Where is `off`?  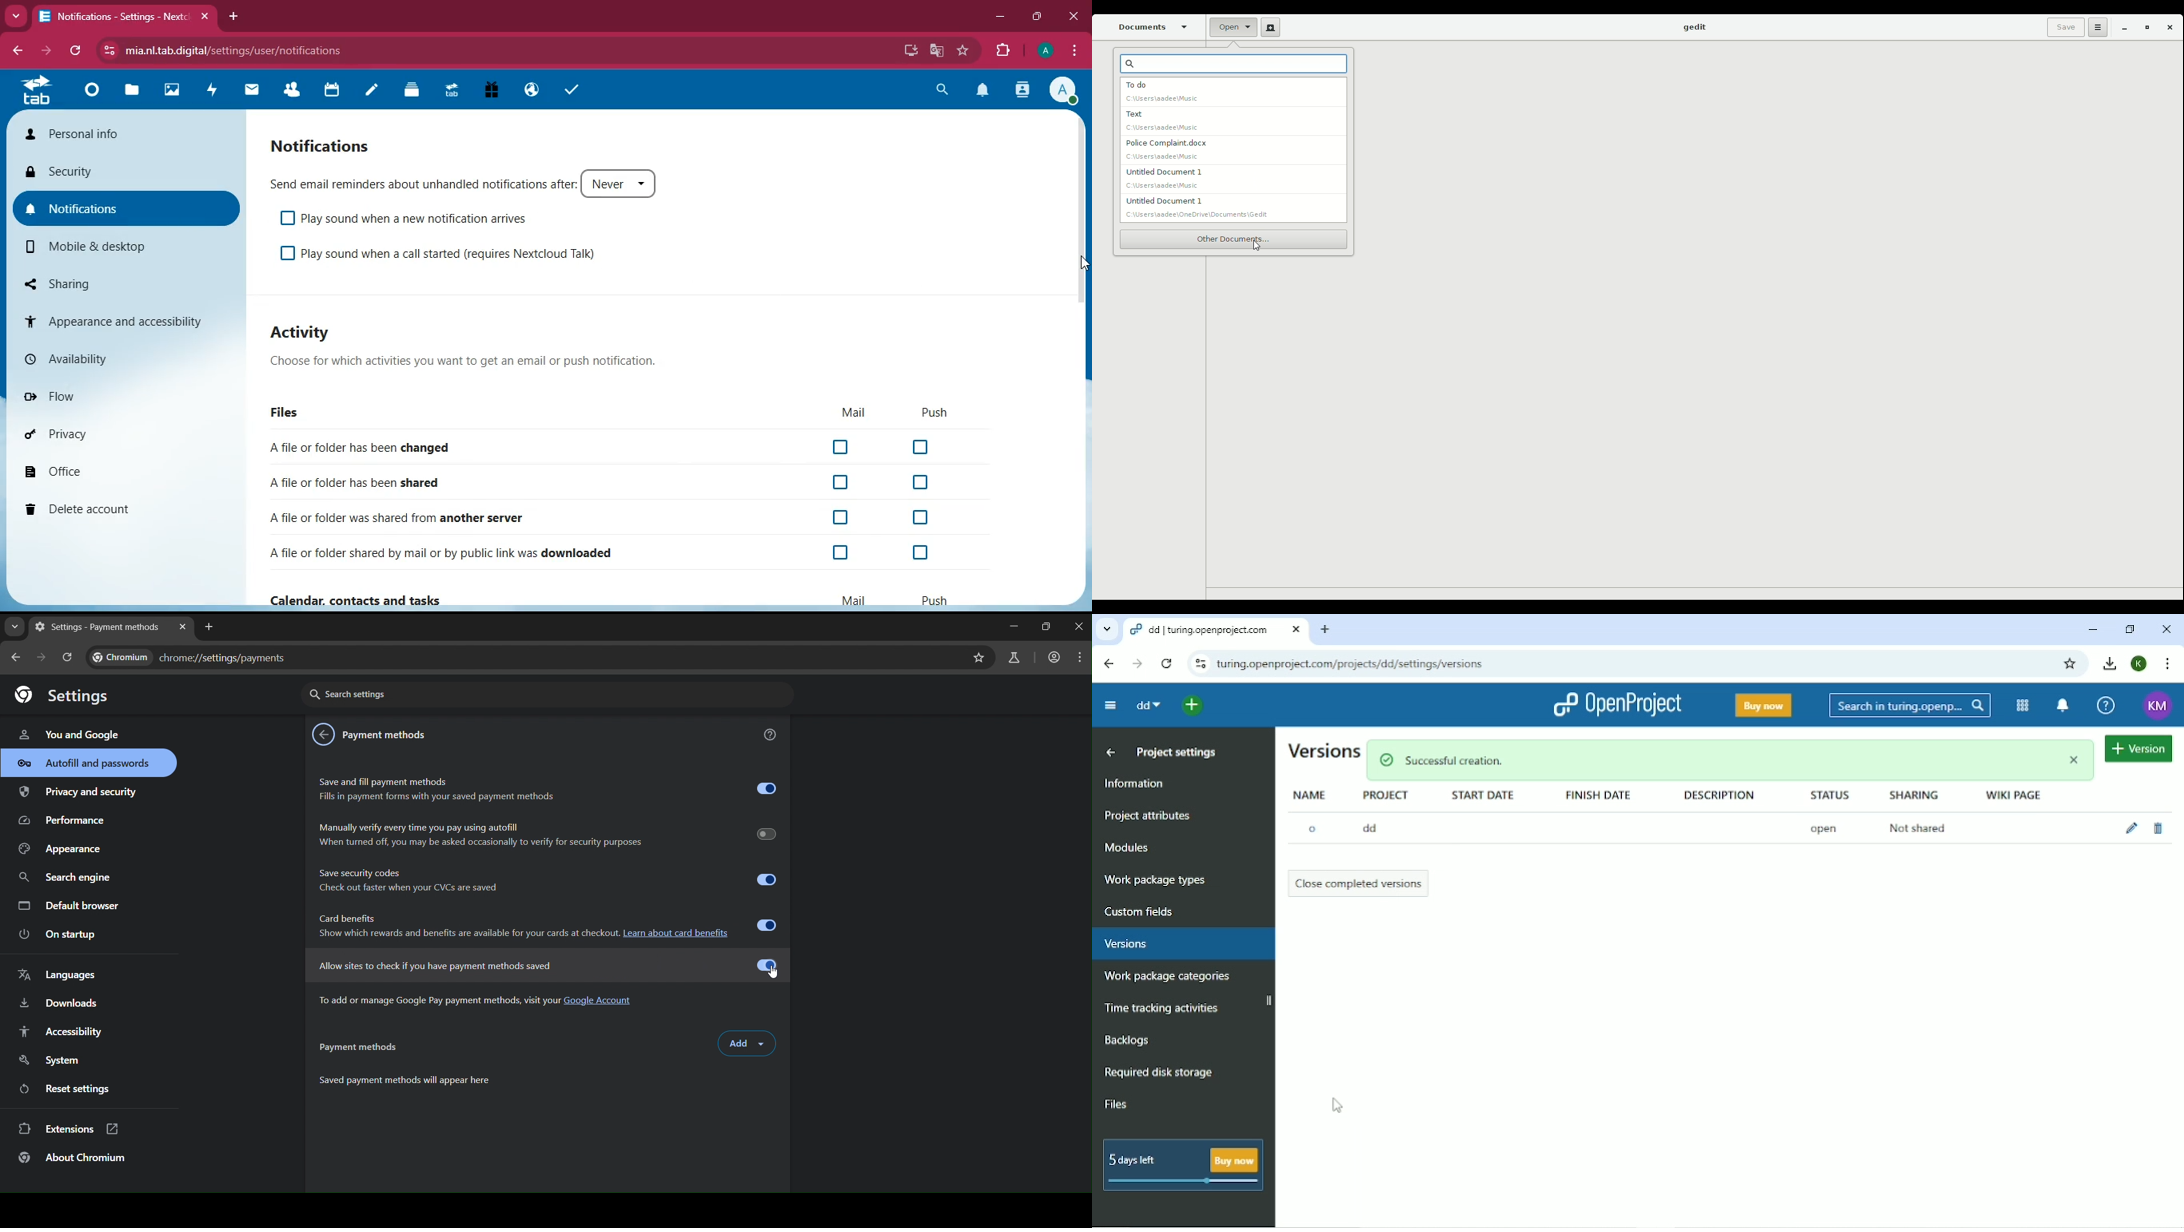 off is located at coordinates (924, 449).